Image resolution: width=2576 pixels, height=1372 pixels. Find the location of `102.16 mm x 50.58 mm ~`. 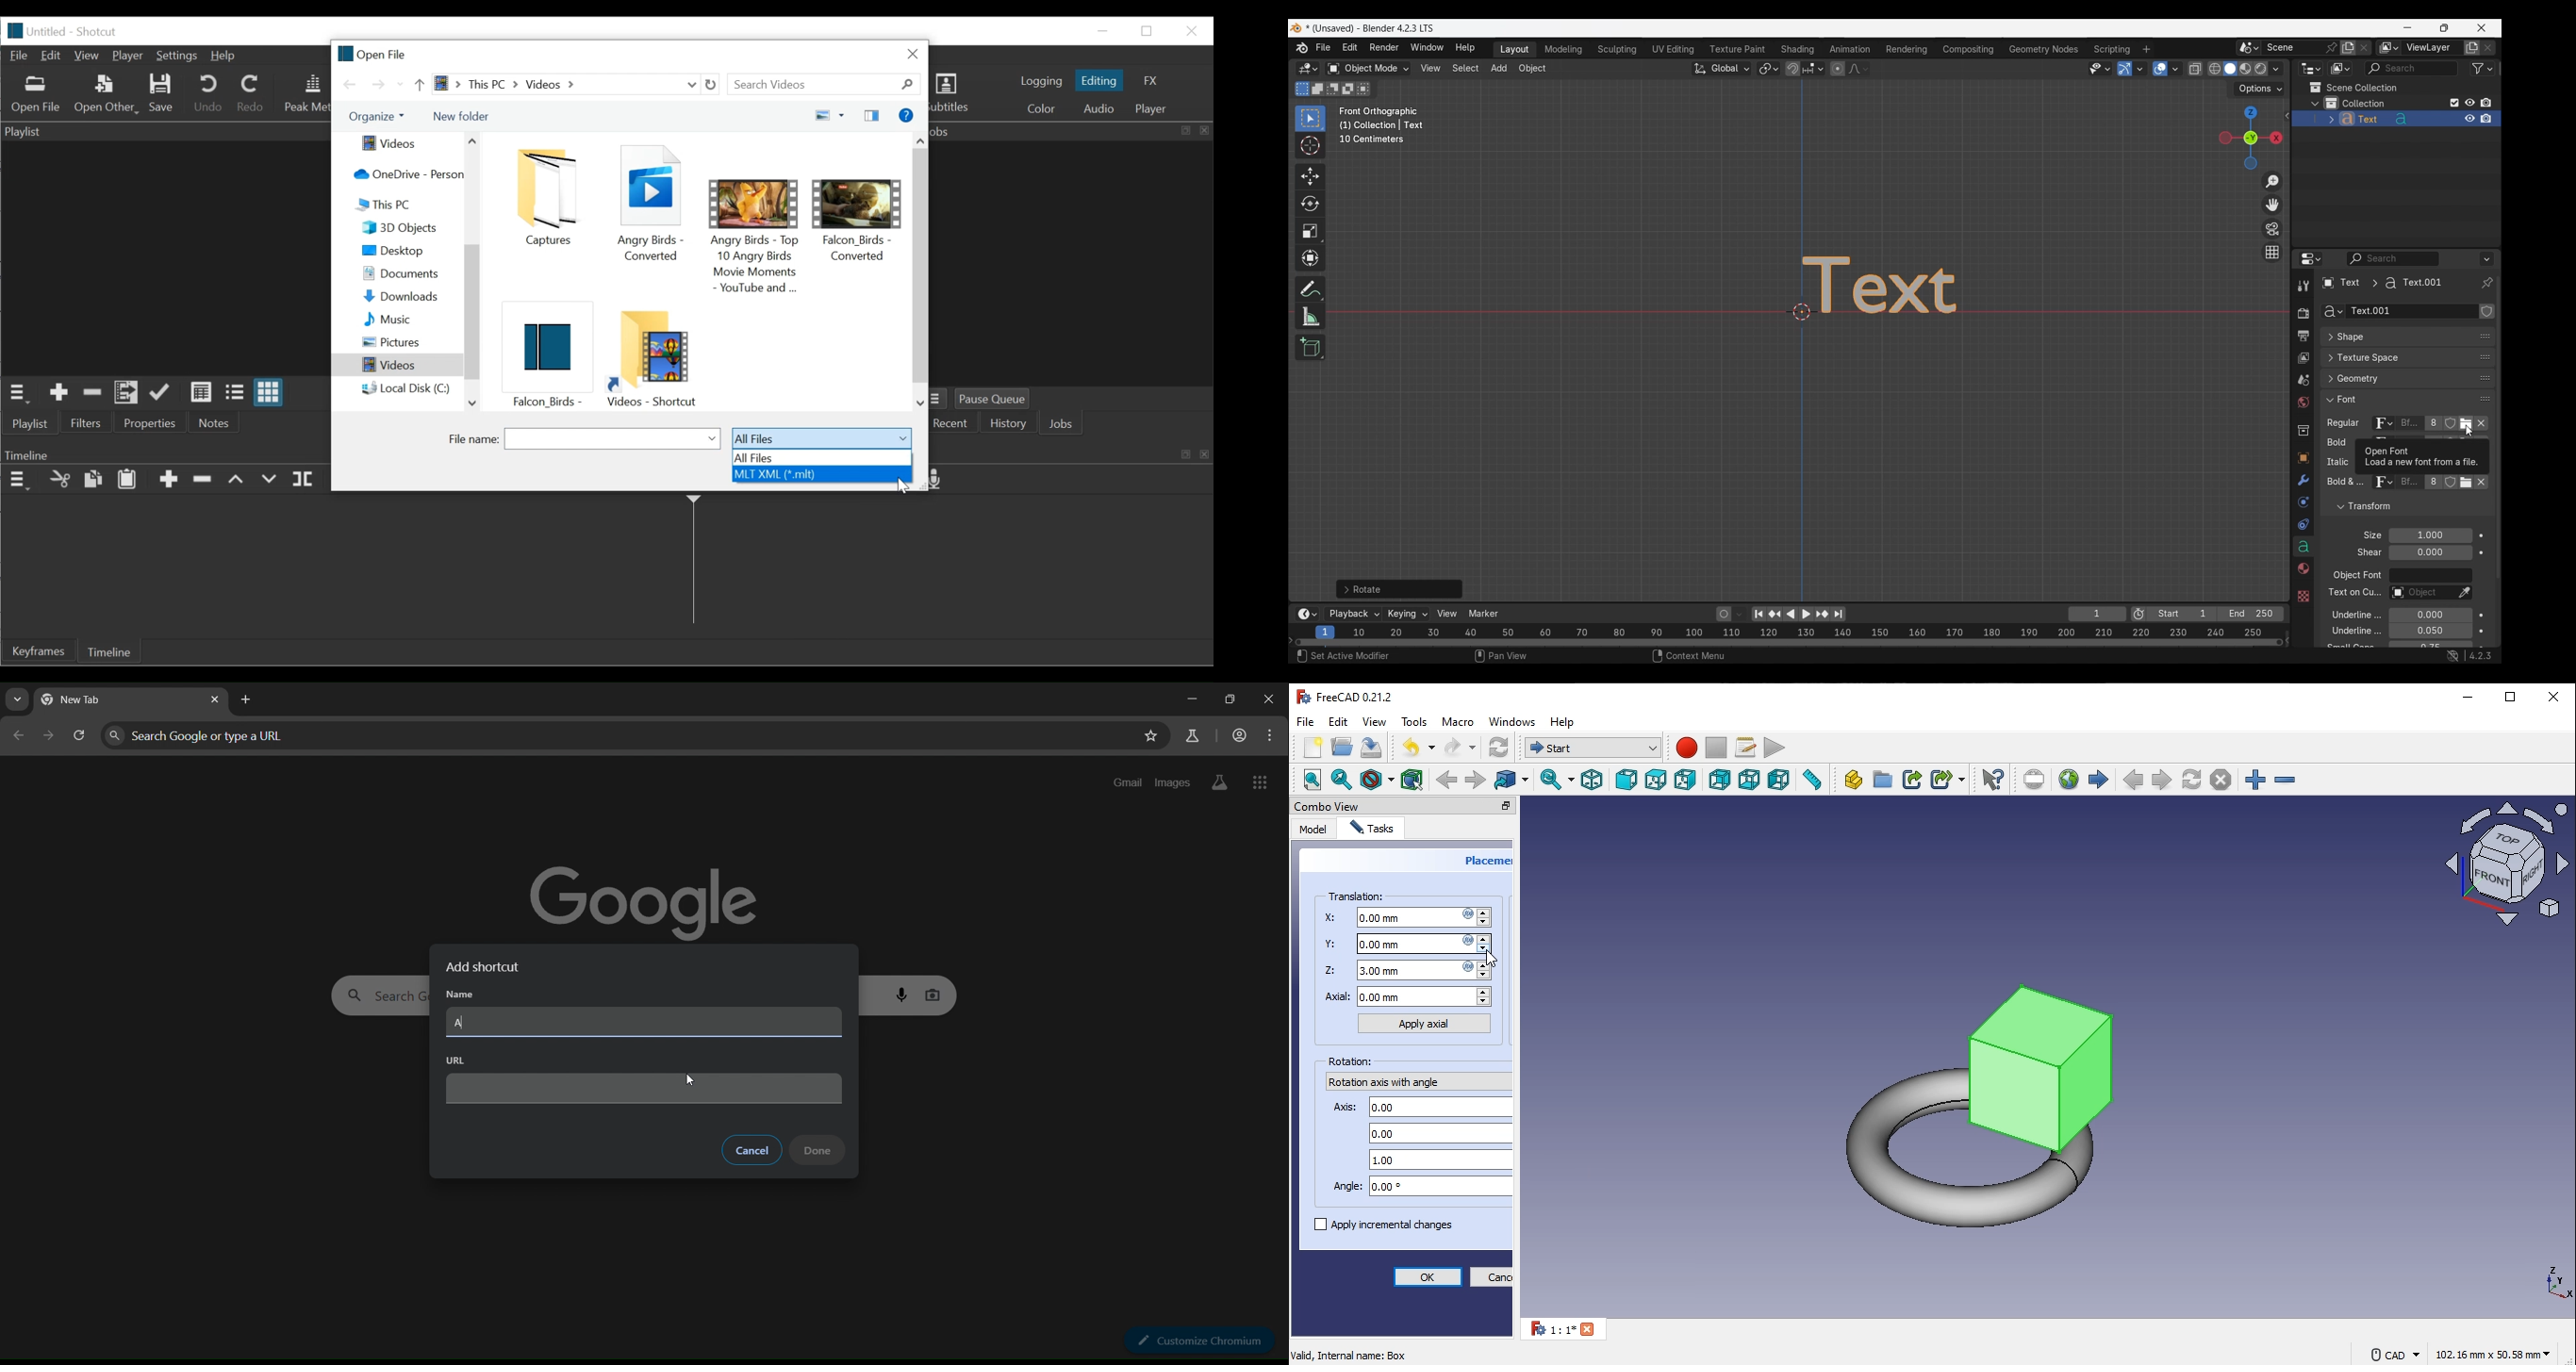

102.16 mm x 50.58 mm ~ is located at coordinates (2491, 1354).